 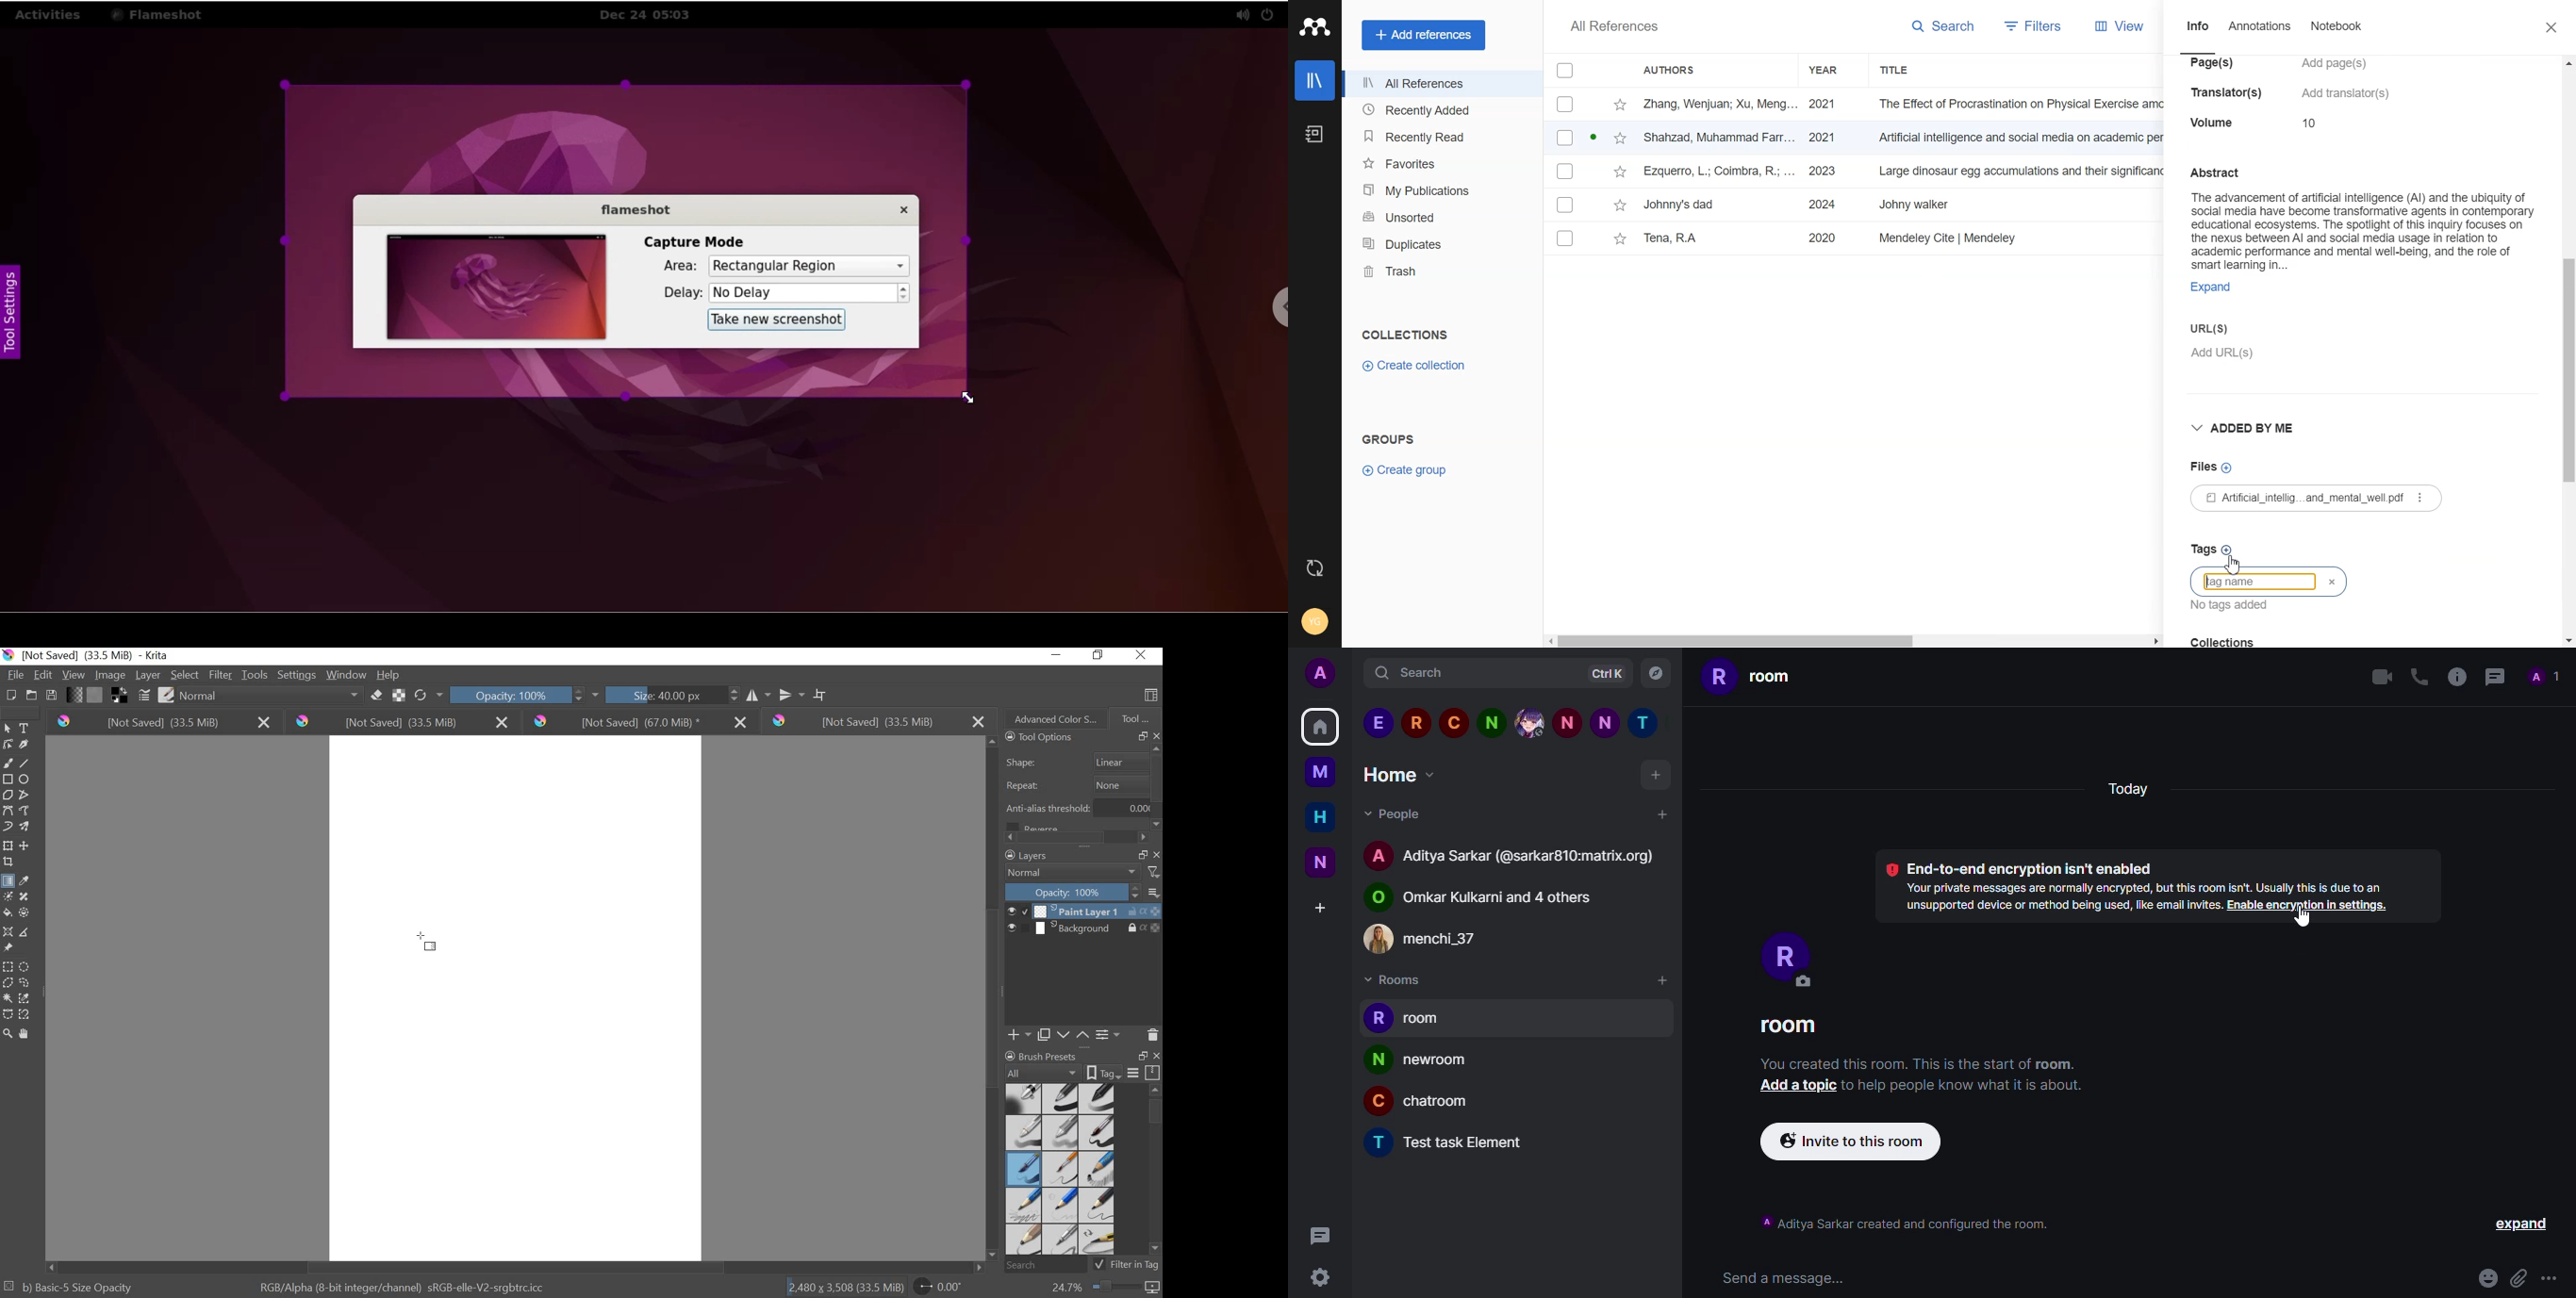 What do you see at coordinates (1657, 674) in the screenshot?
I see `navigator` at bounding box center [1657, 674].